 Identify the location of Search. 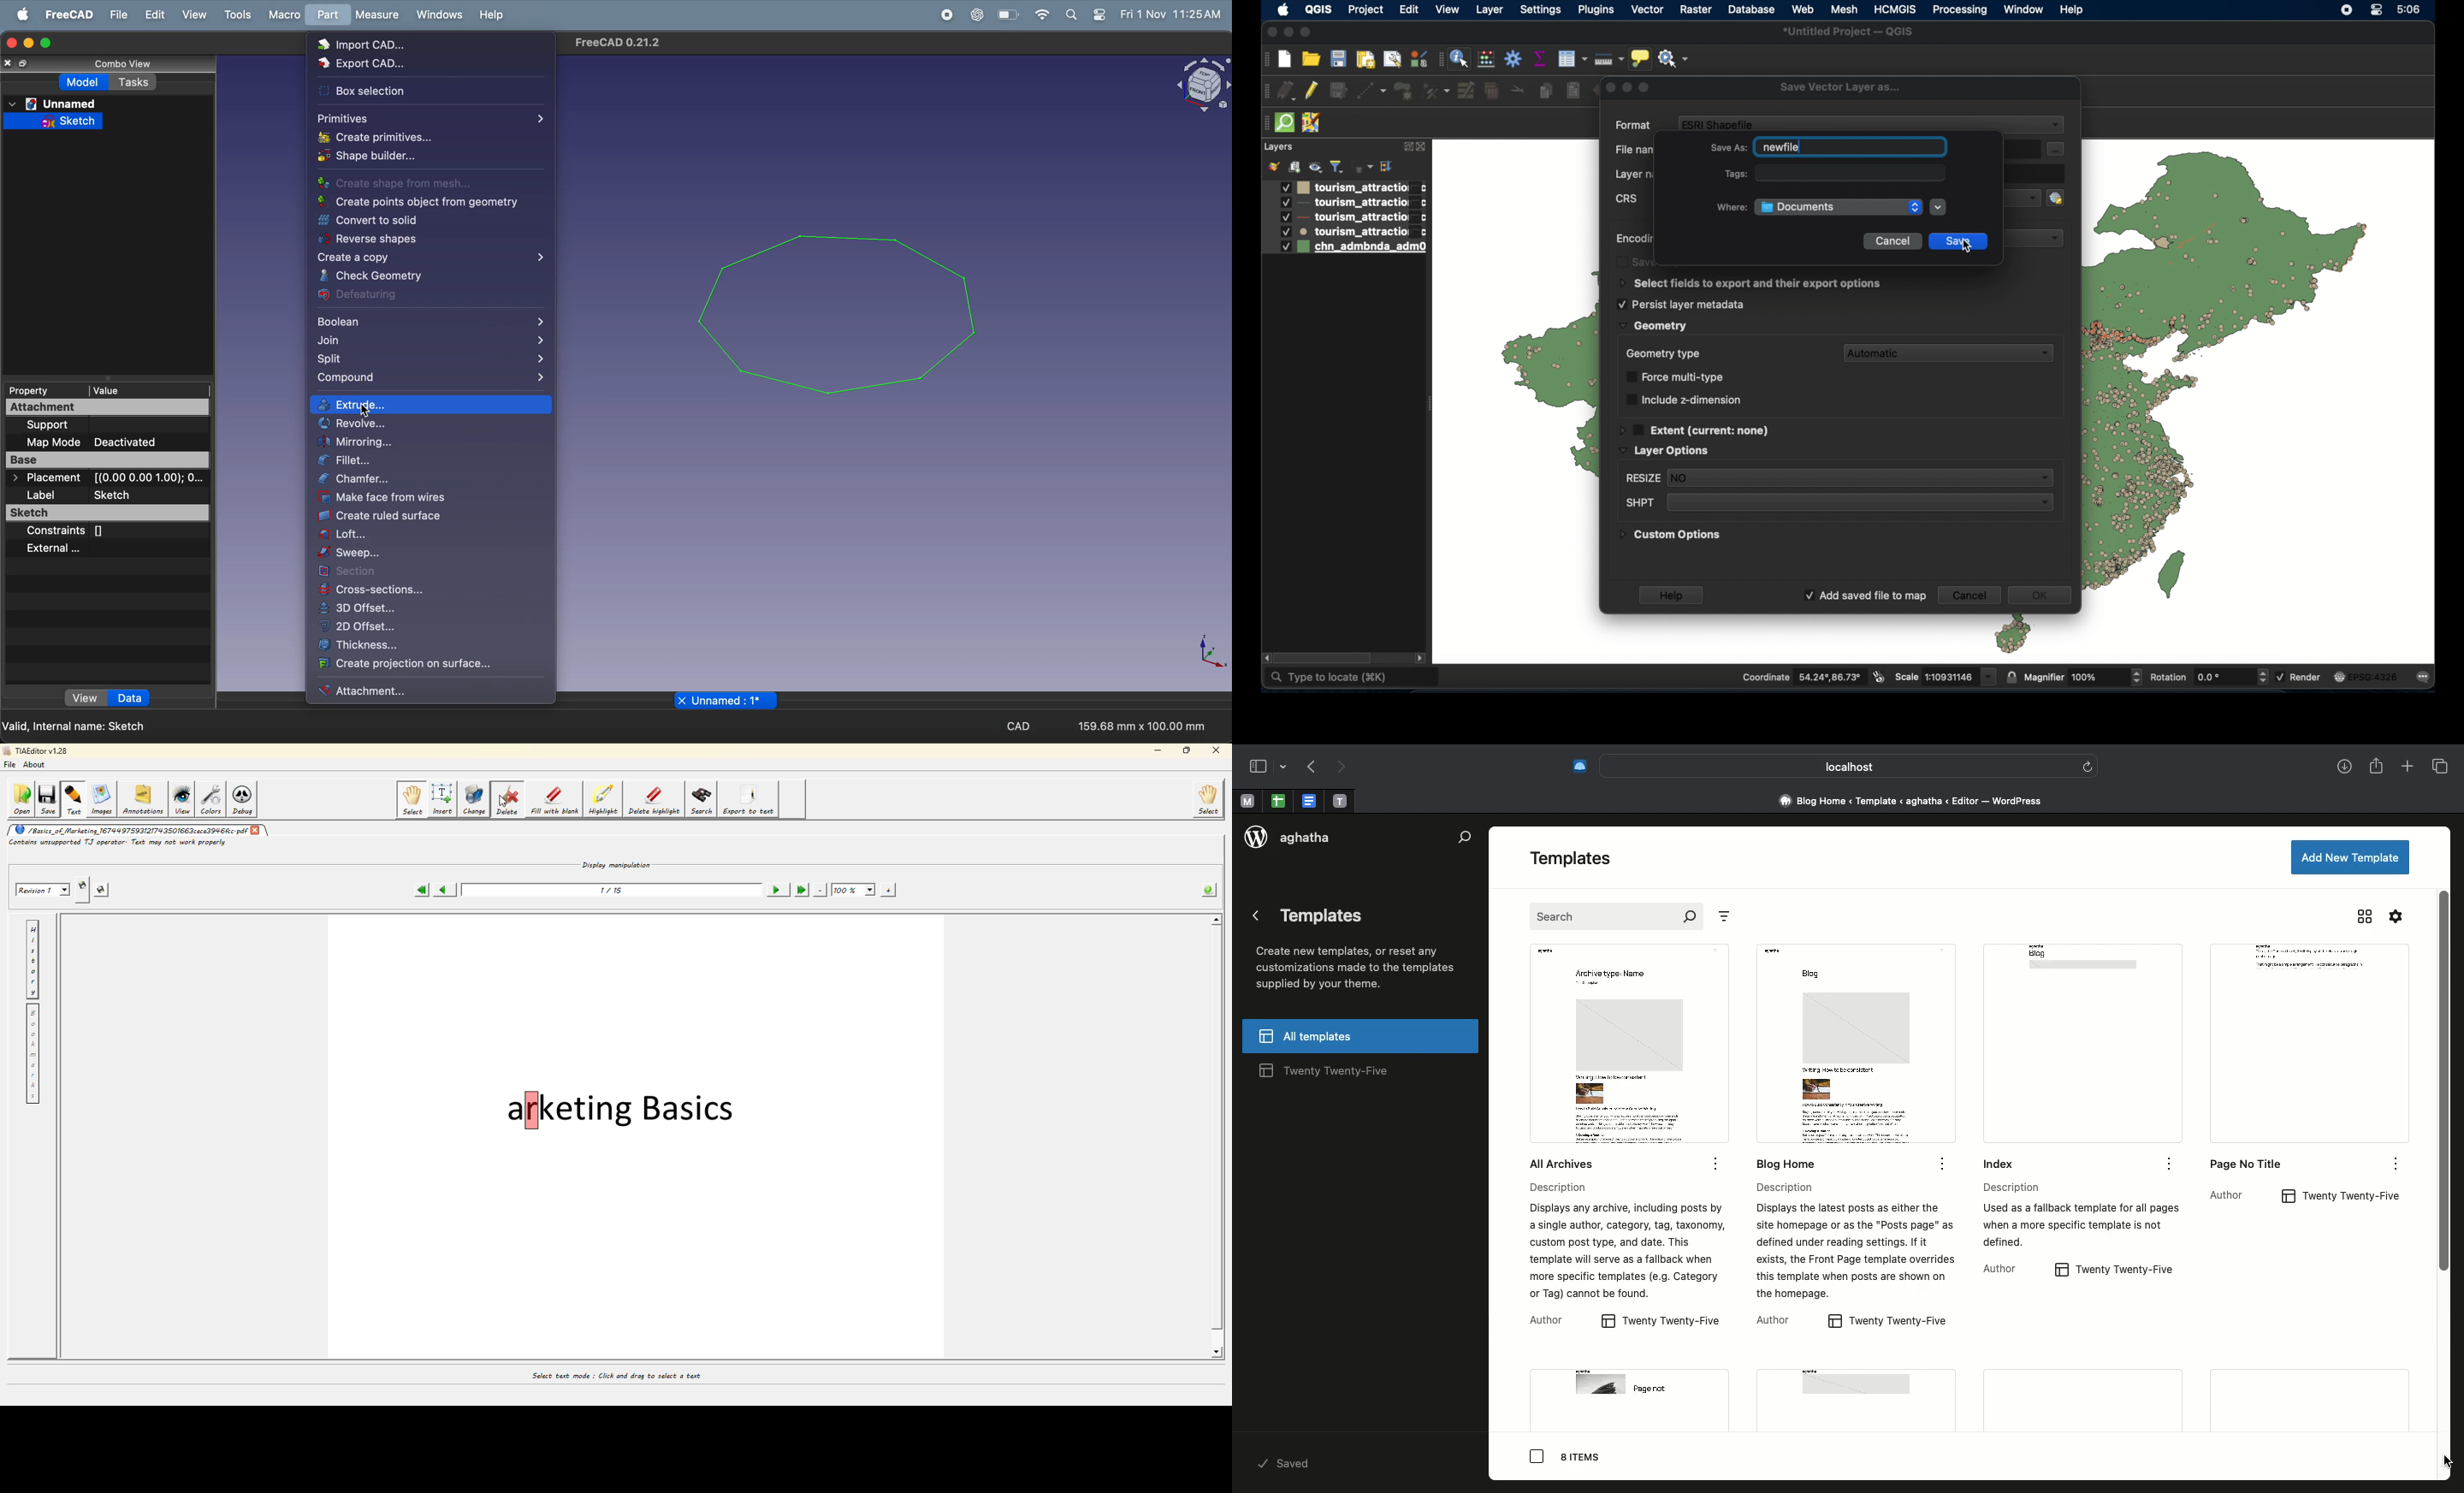
(1462, 838).